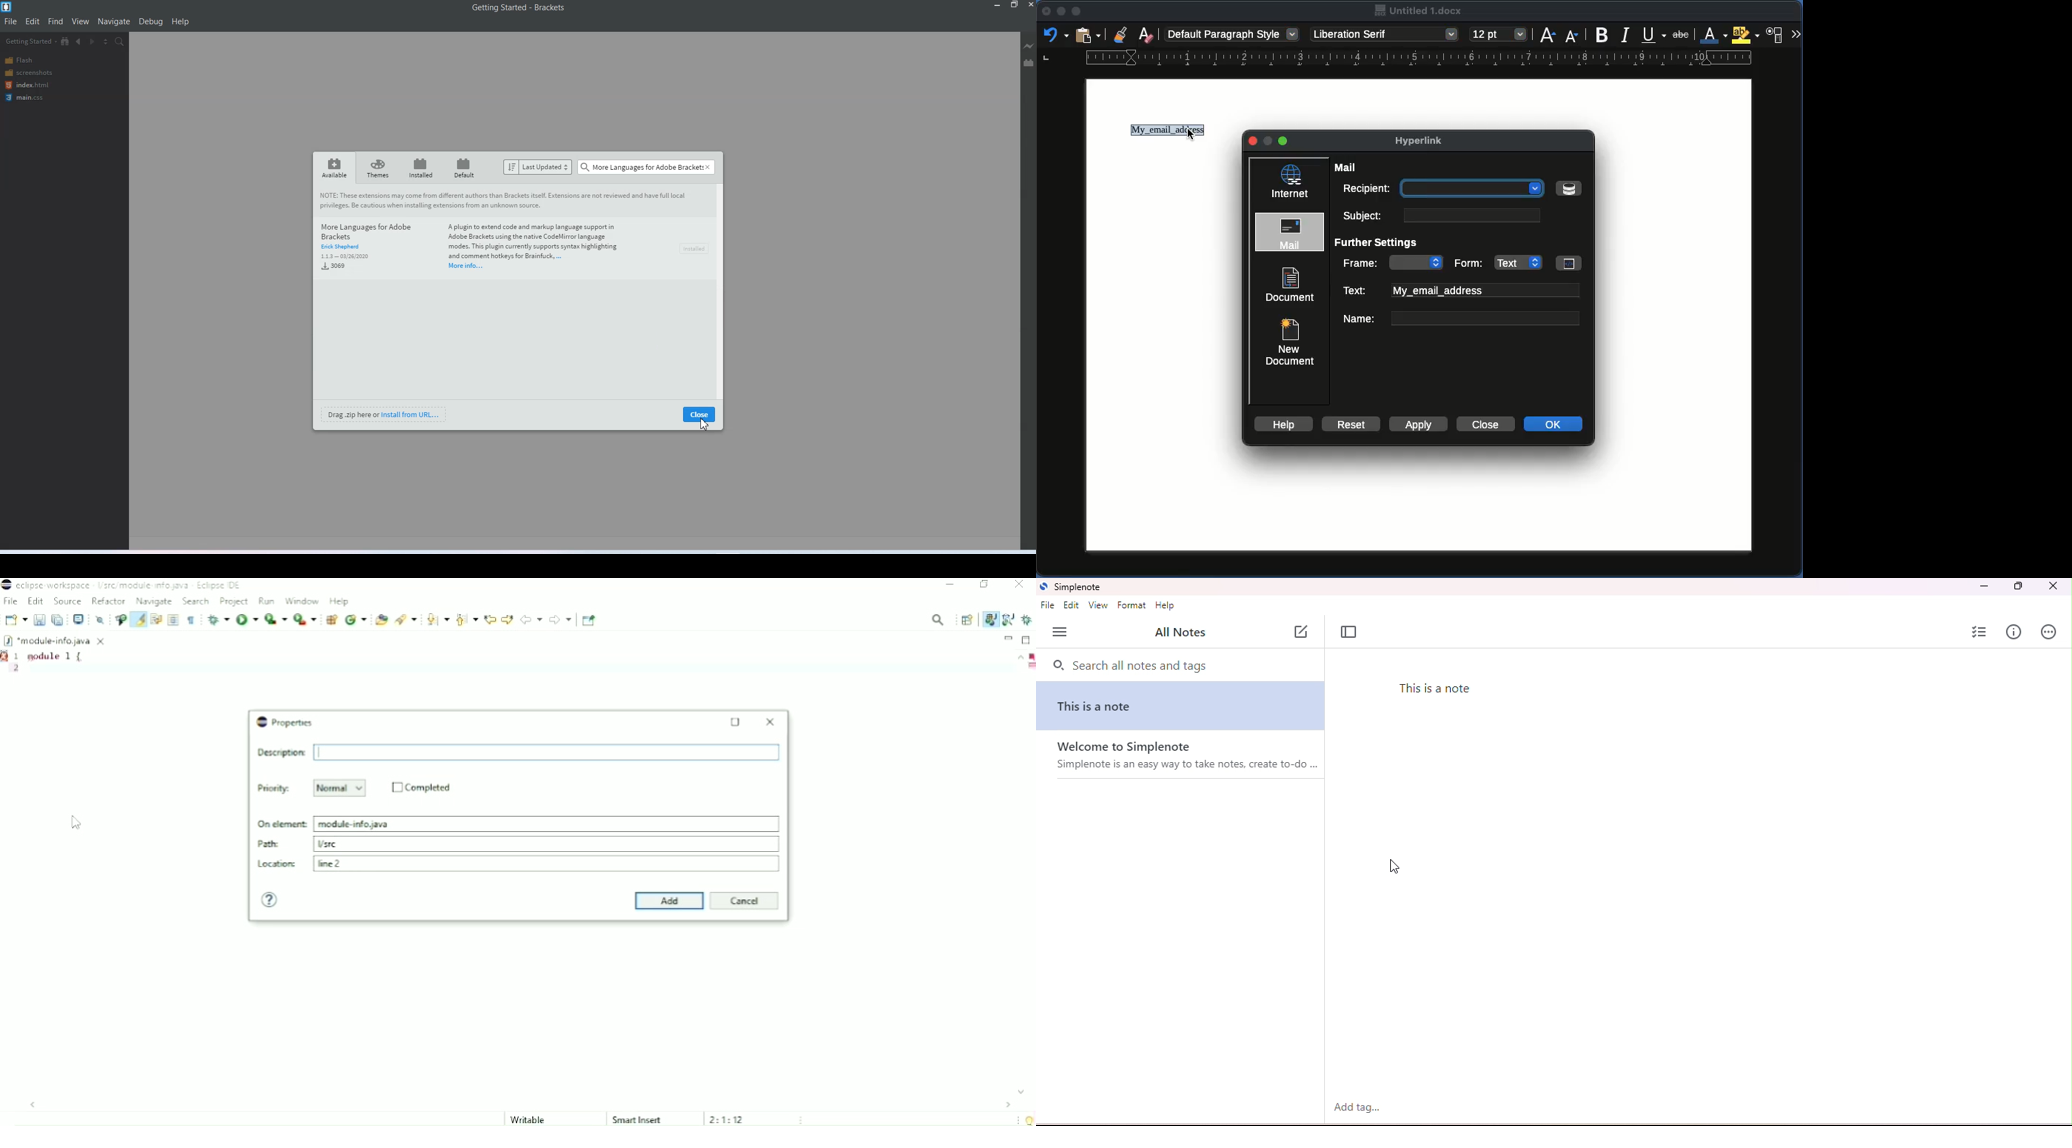 The height and width of the screenshot is (1148, 2072). Describe the element at coordinates (2019, 587) in the screenshot. I see `maximize` at that location.